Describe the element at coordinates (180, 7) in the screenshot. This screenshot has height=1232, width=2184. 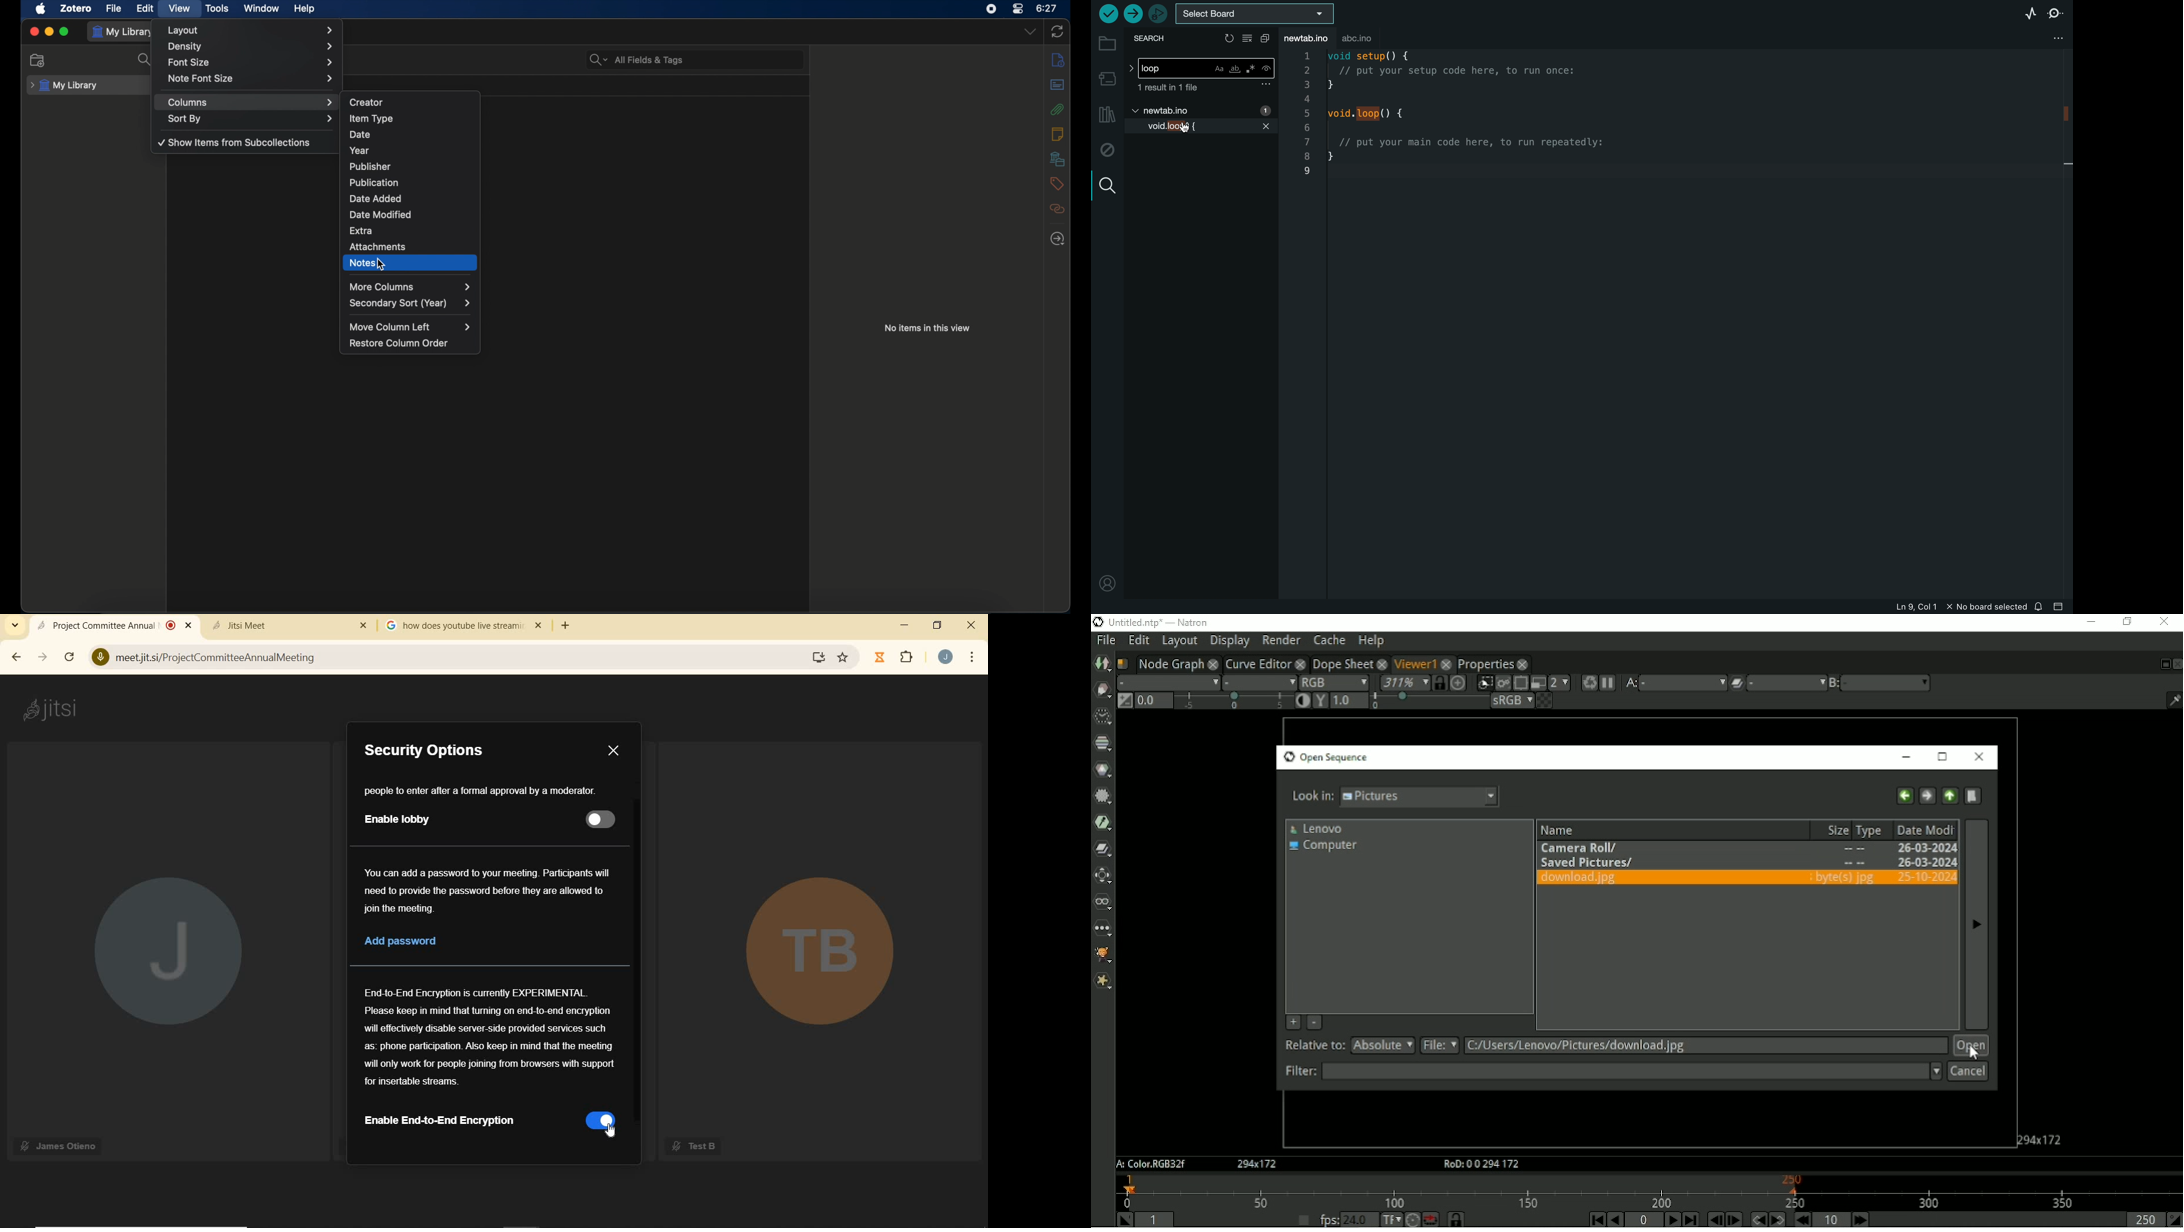
I see `view` at that location.